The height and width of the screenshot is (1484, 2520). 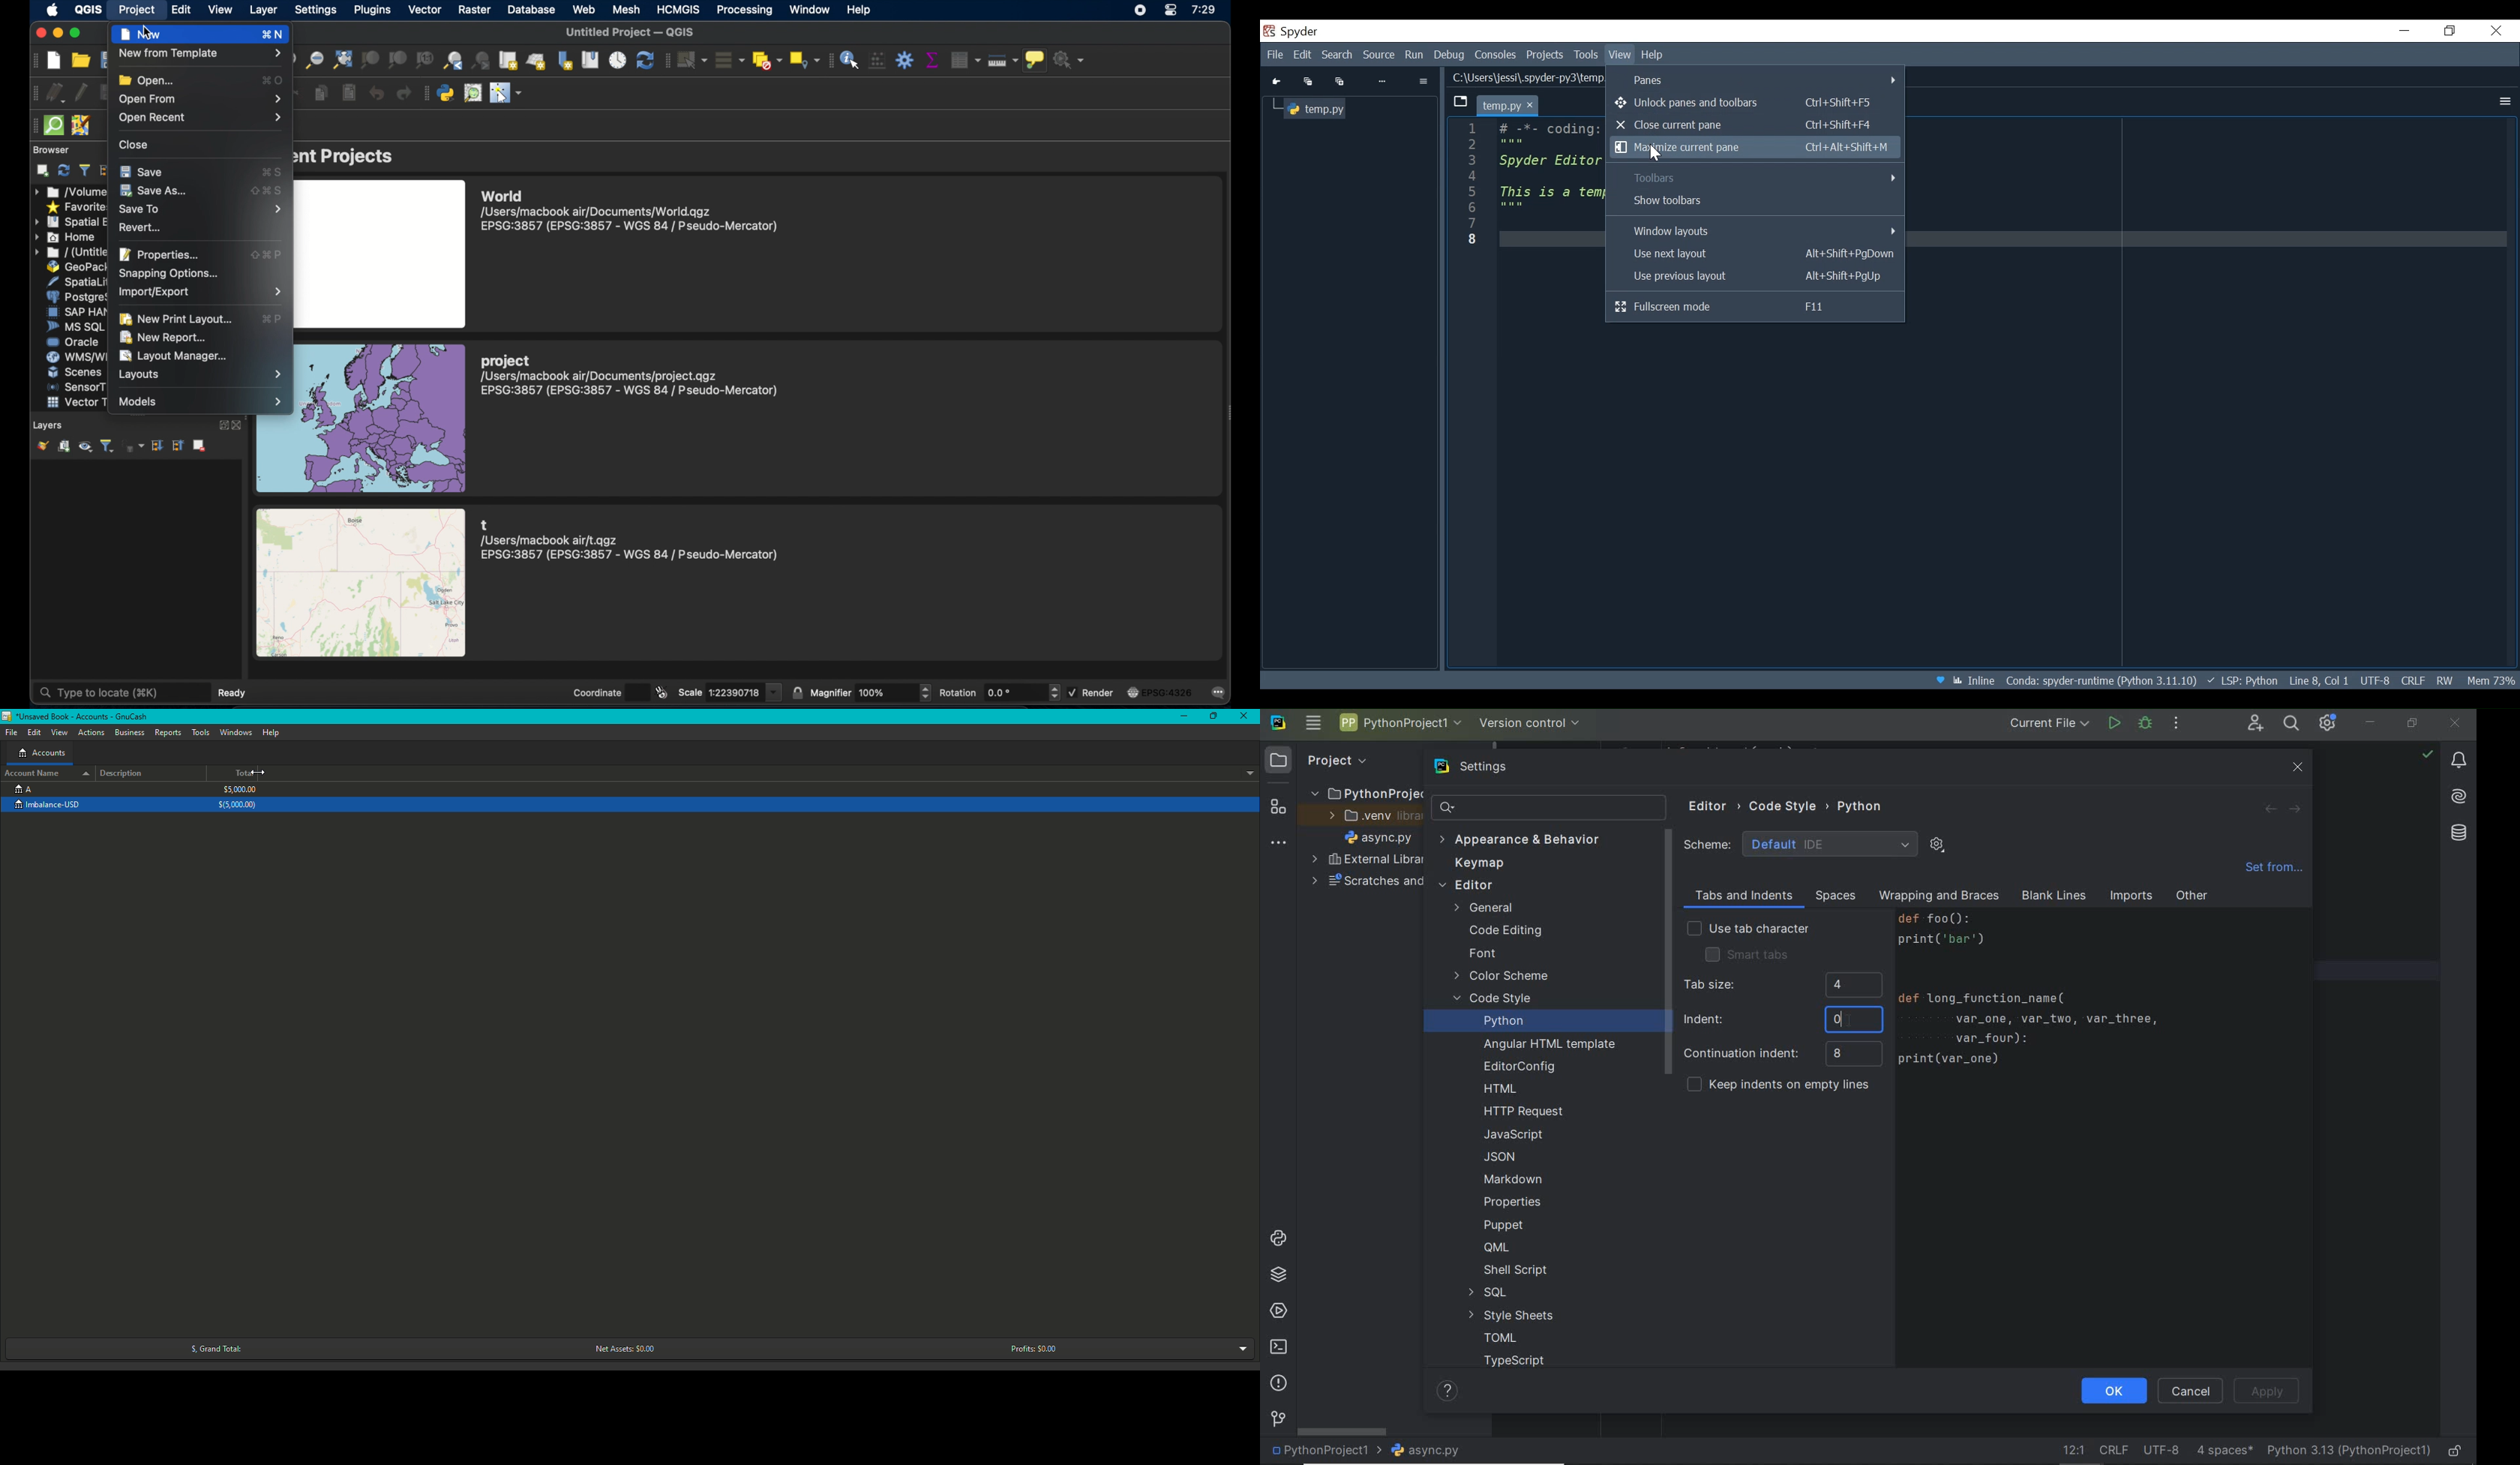 What do you see at coordinates (1757, 103) in the screenshot?
I see `Unlock Panes and toolbars` at bounding box center [1757, 103].